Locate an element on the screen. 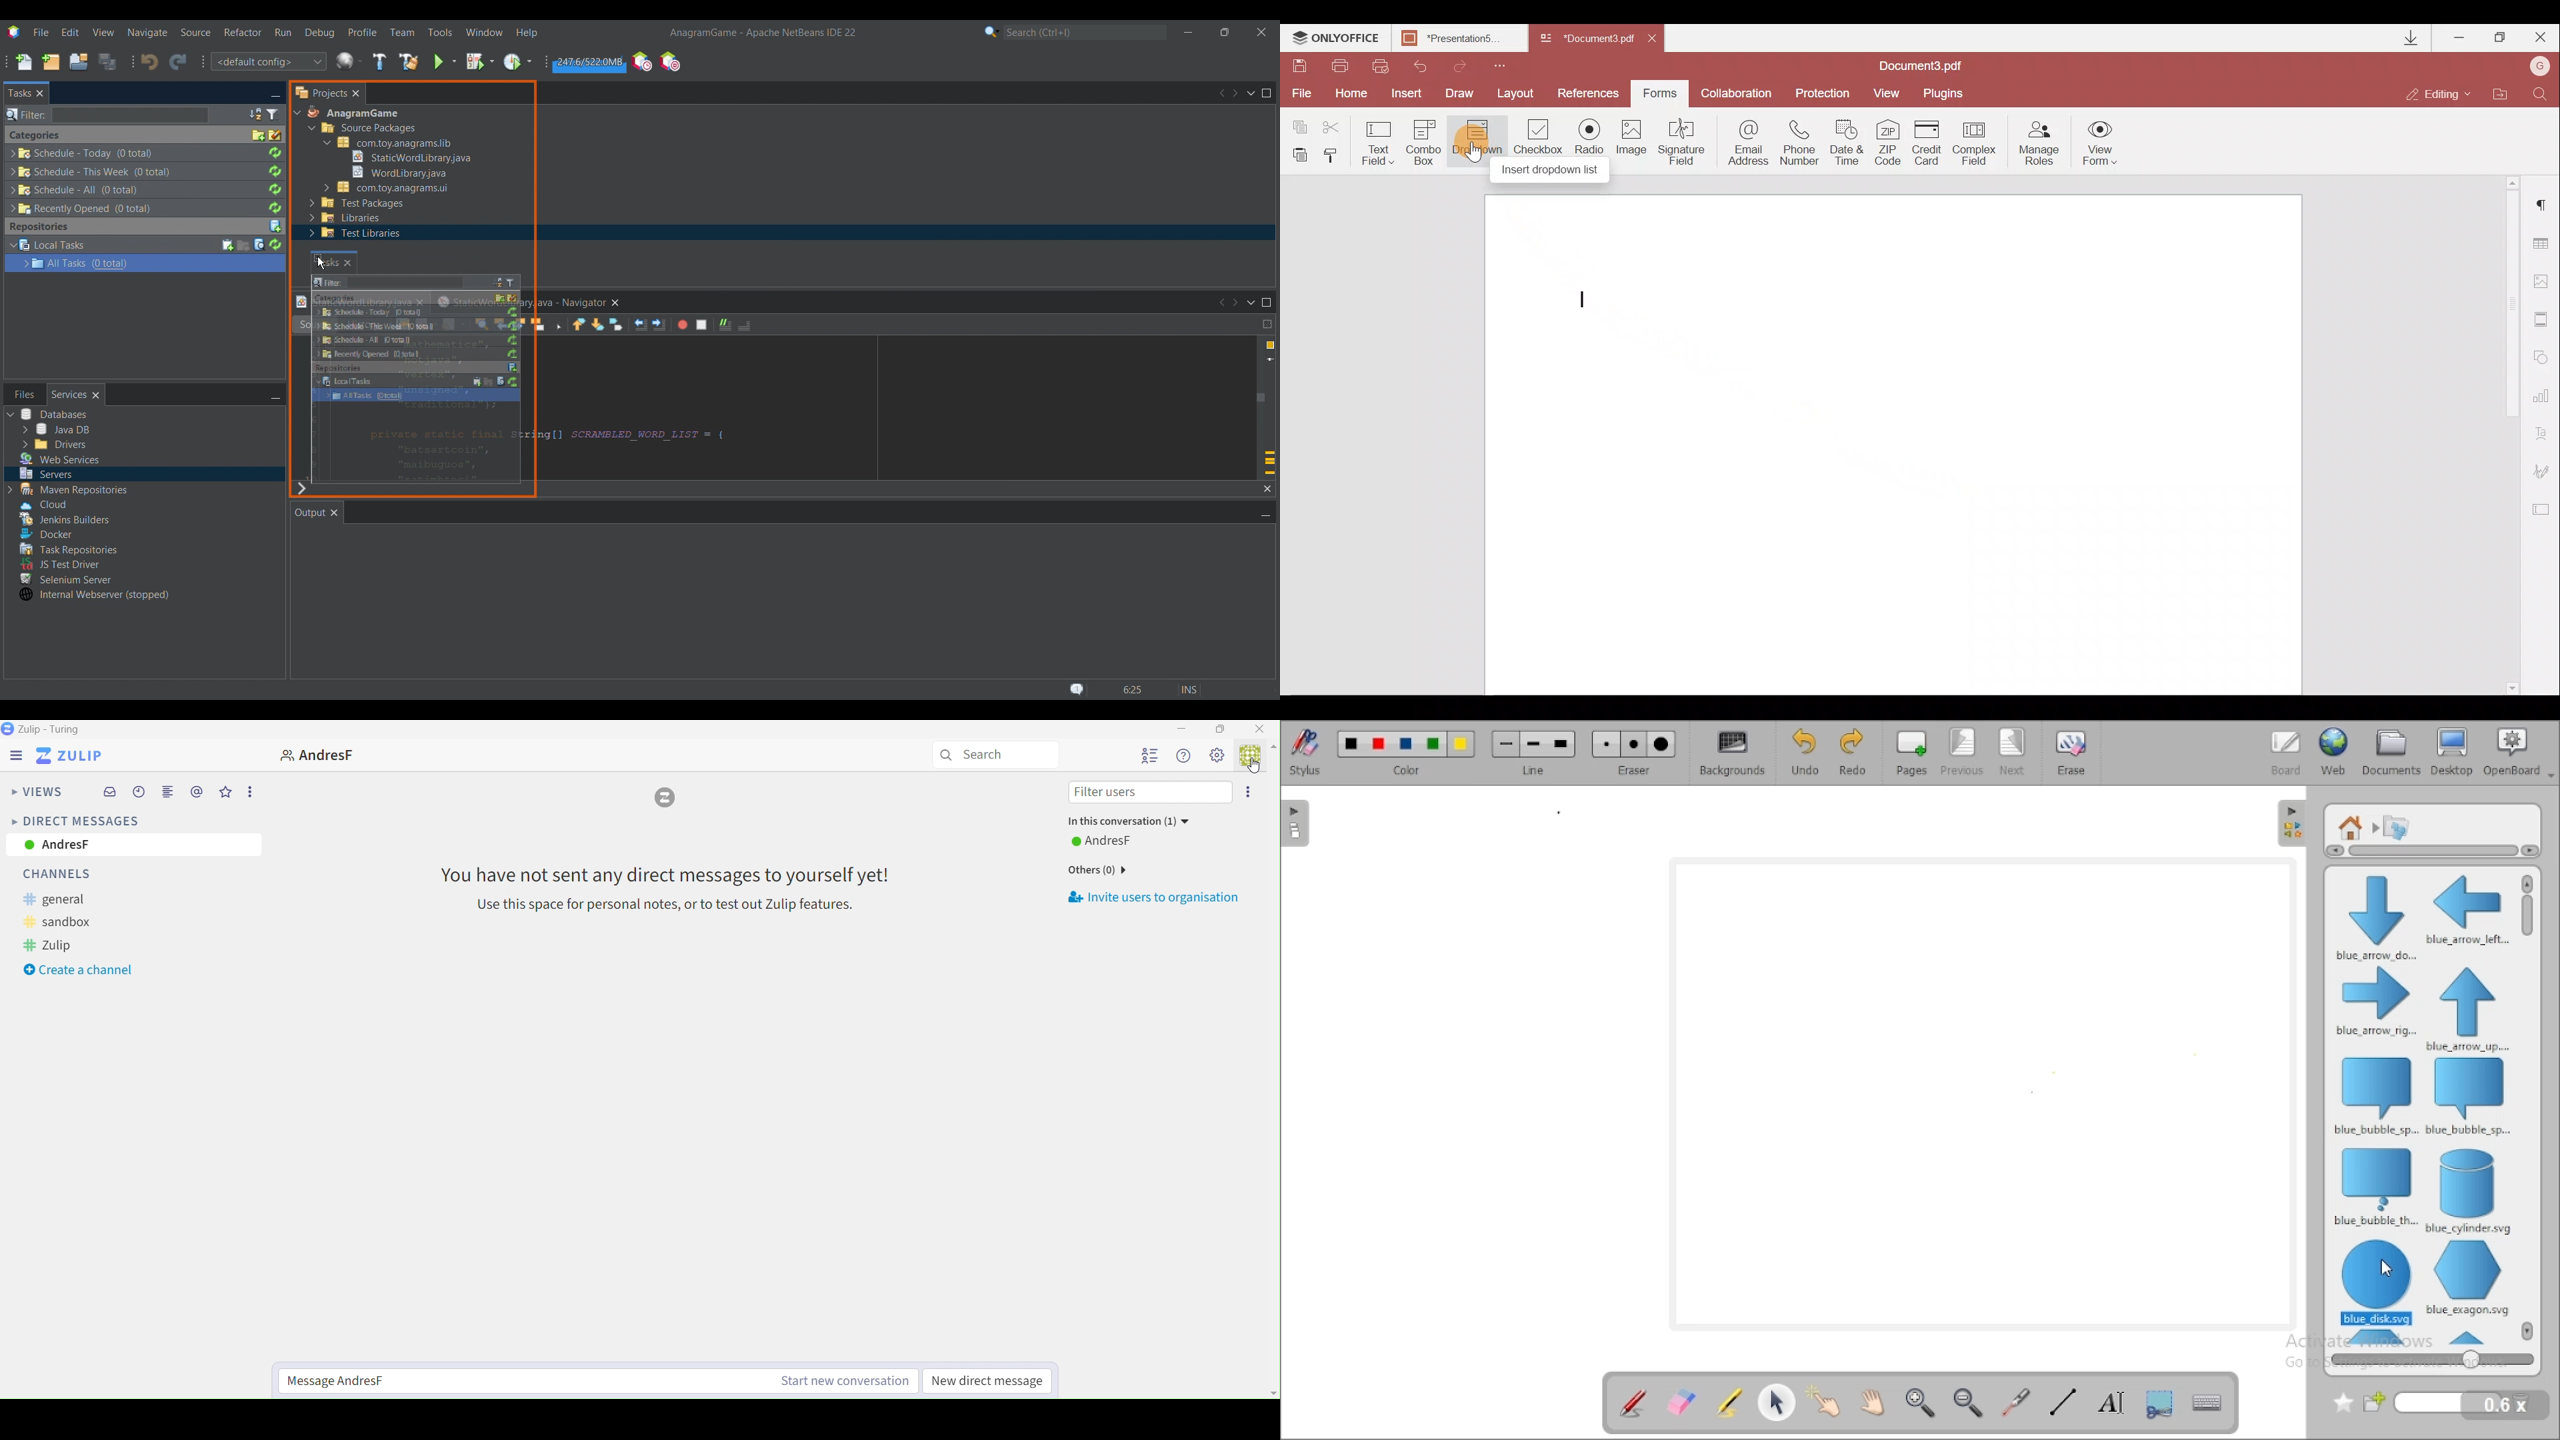  Next is located at coordinates (1237, 302).